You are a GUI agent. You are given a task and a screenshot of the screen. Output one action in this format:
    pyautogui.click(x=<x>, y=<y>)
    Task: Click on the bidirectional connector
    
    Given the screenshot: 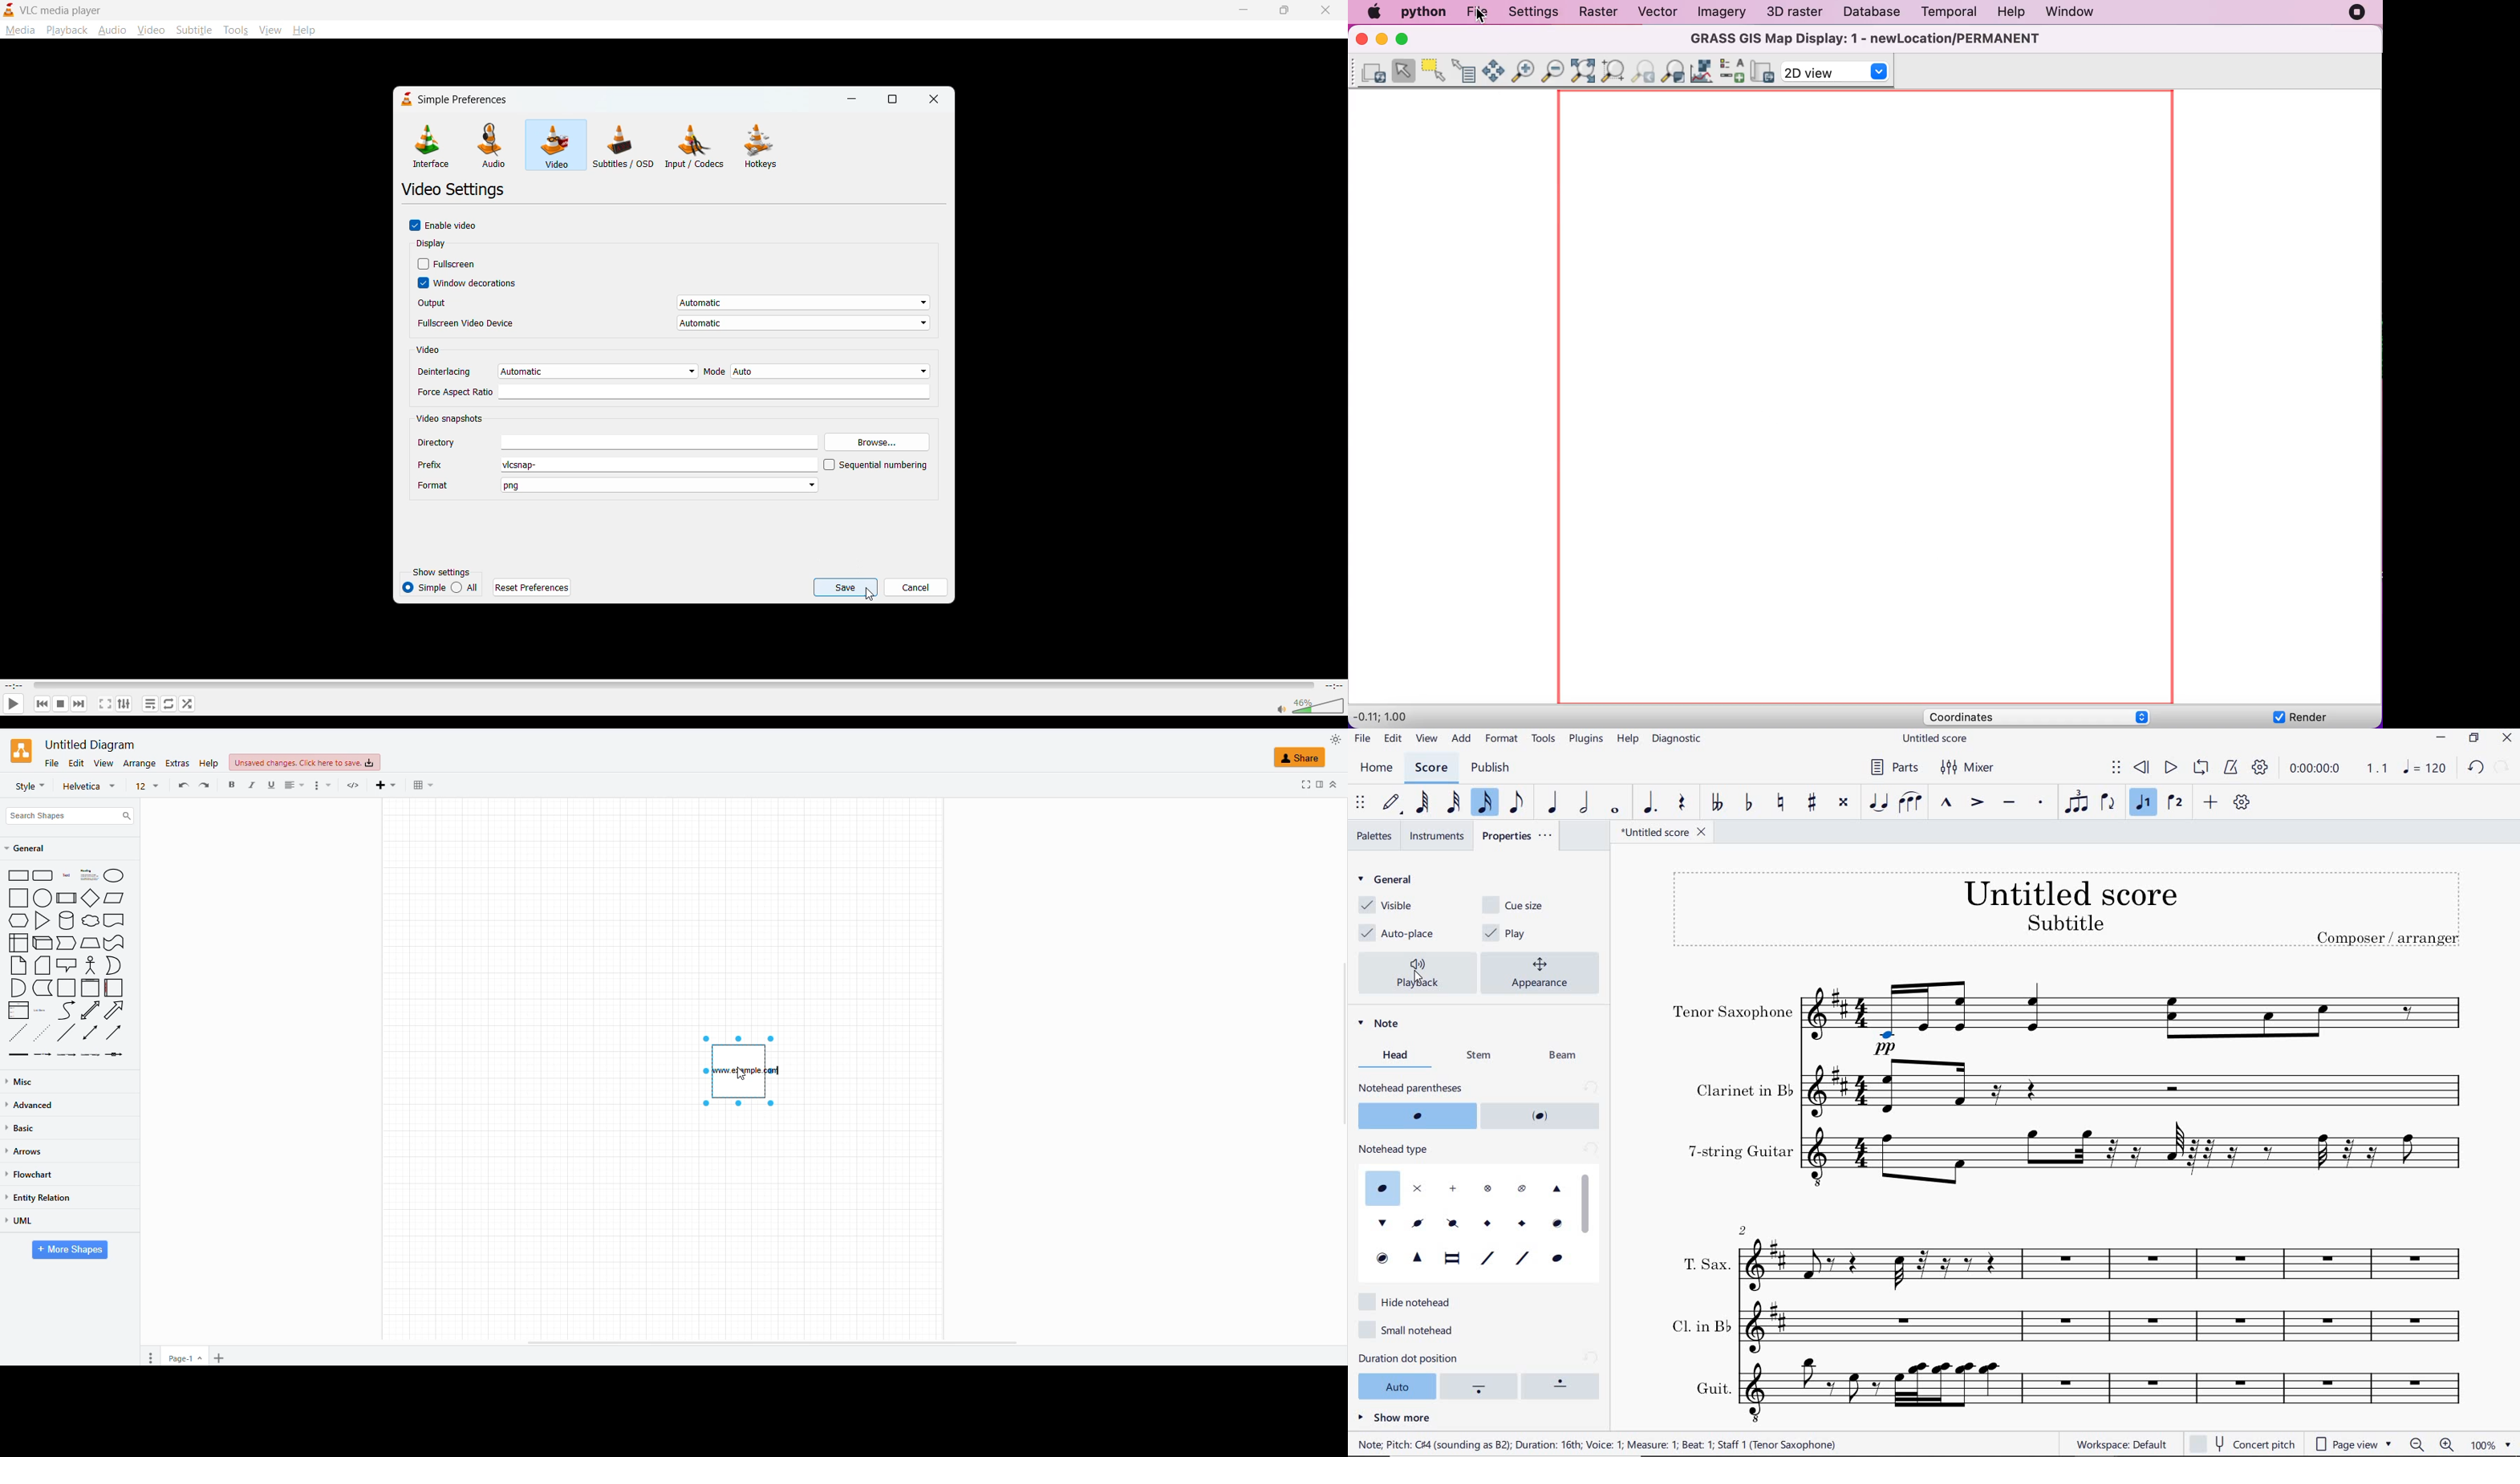 What is the action you would take?
    pyautogui.click(x=91, y=1034)
    